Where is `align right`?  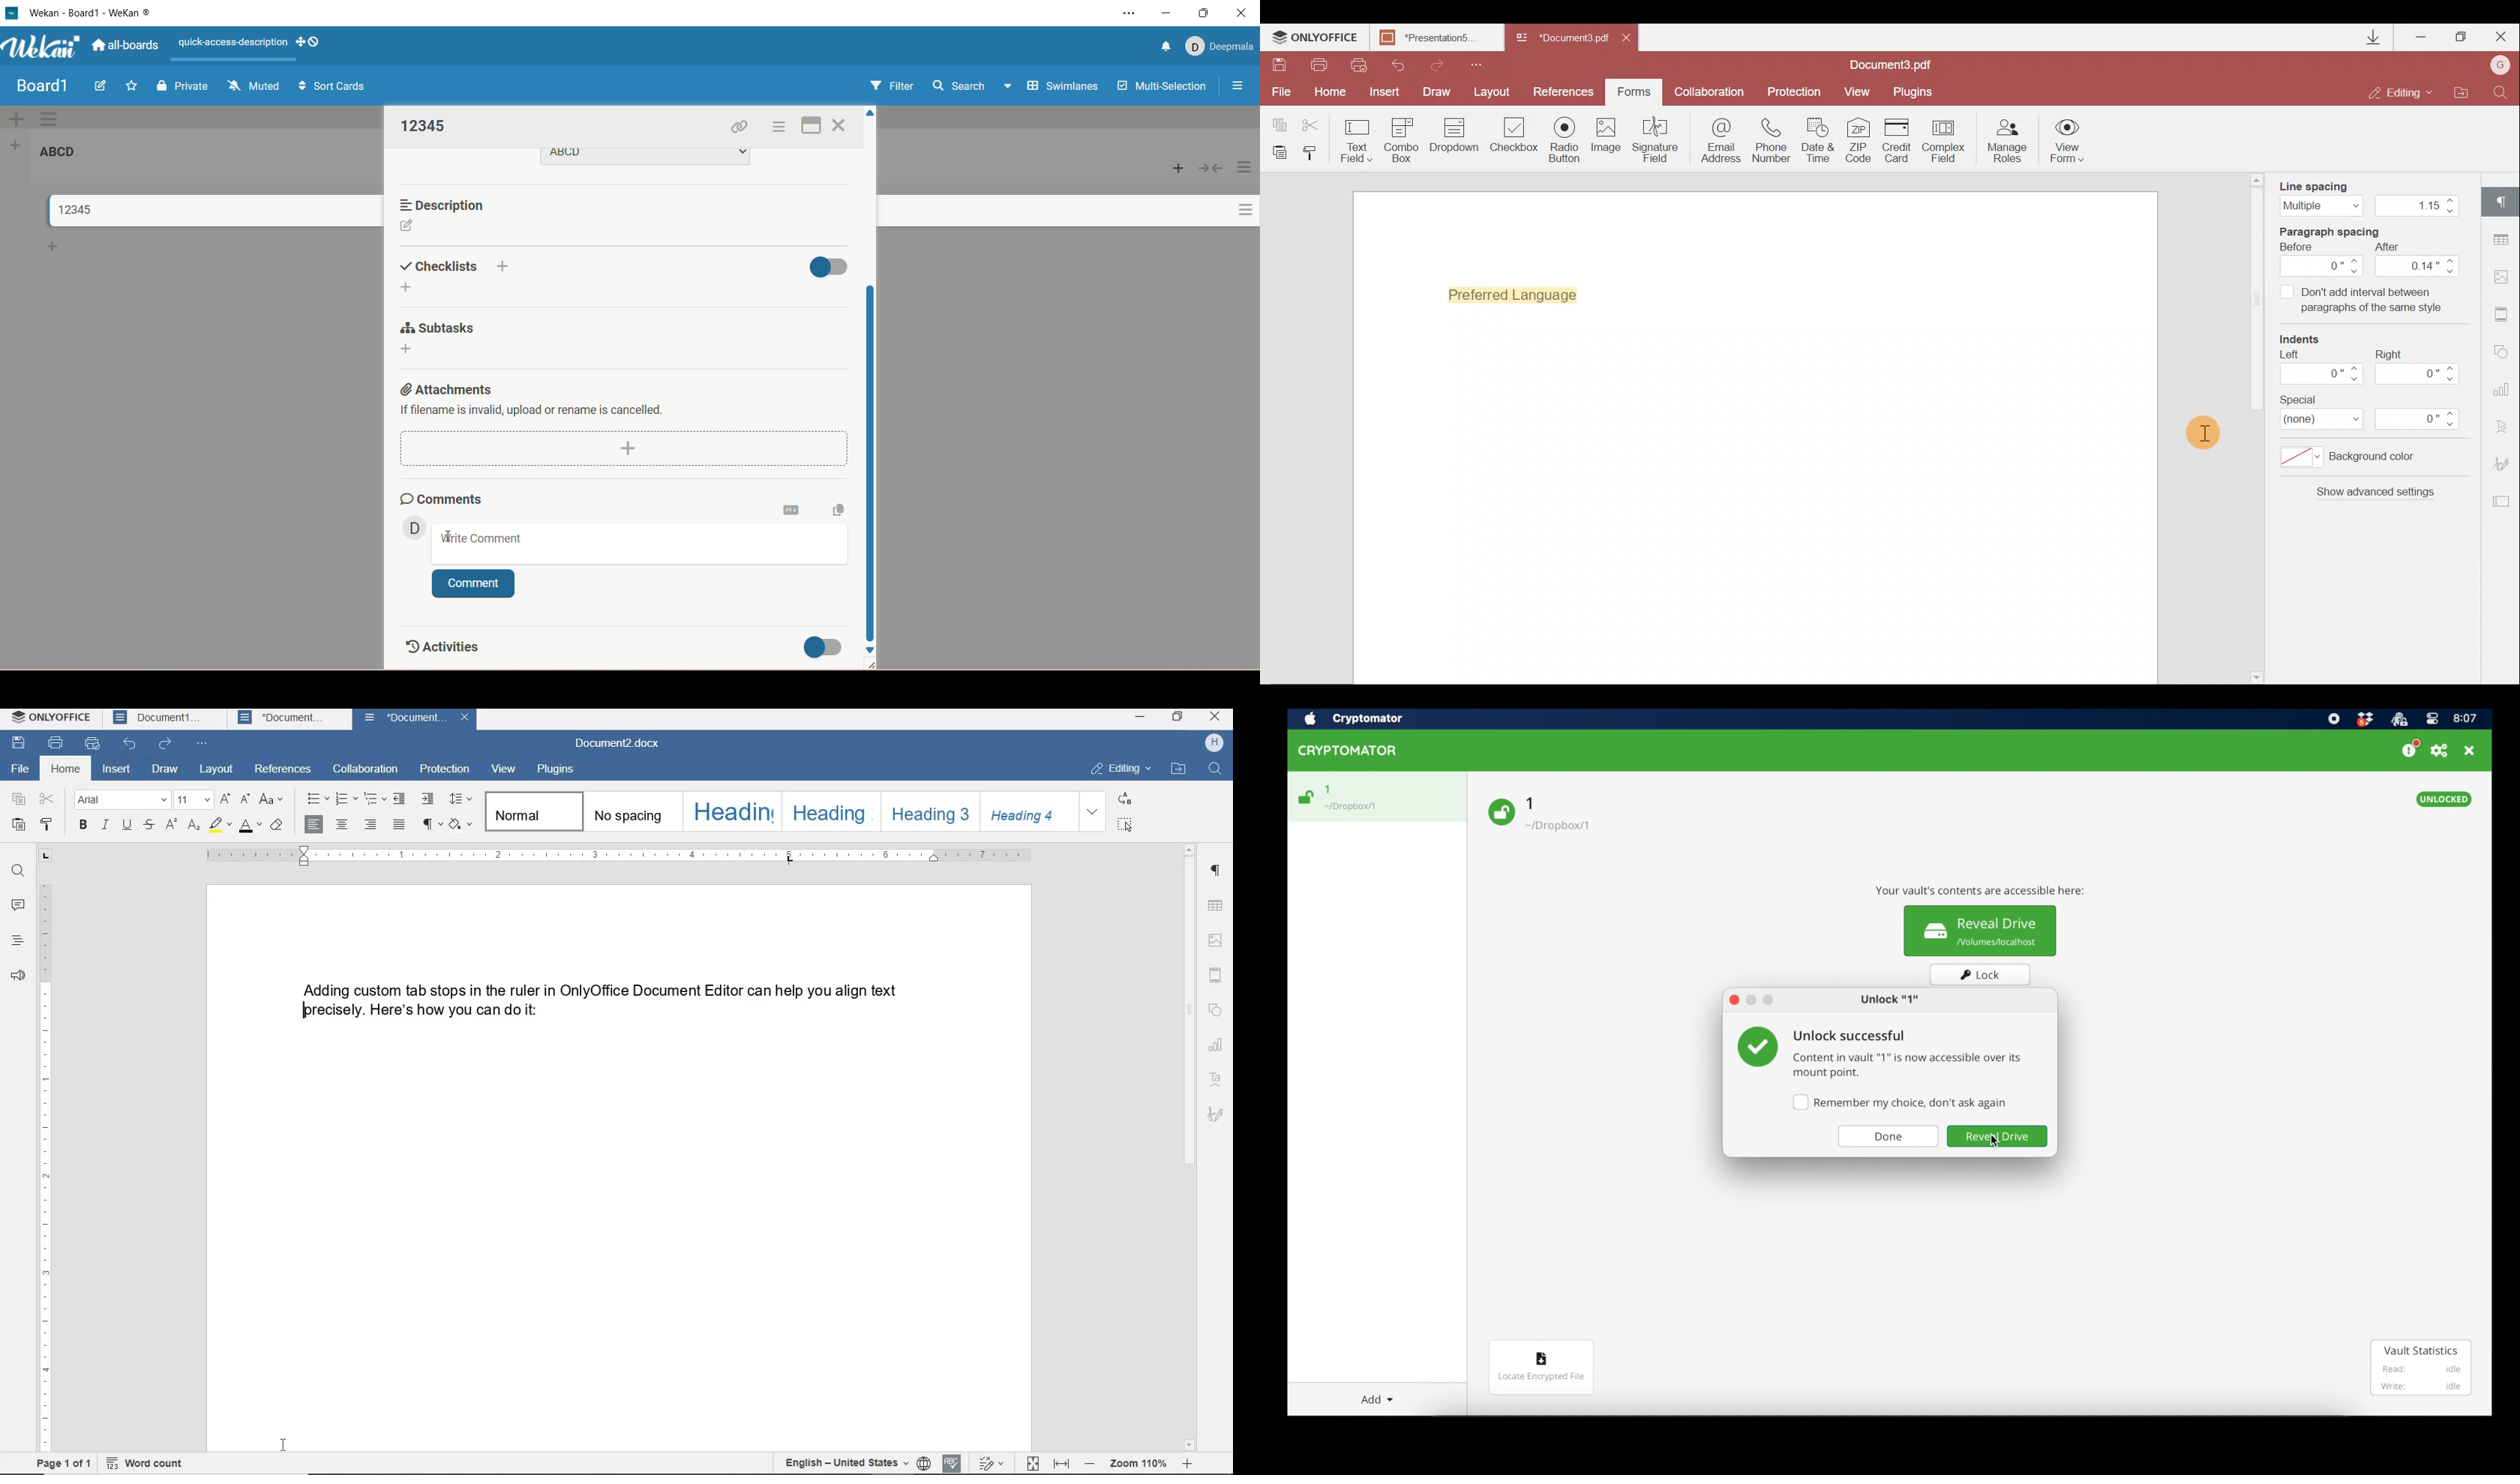
align right is located at coordinates (316, 824).